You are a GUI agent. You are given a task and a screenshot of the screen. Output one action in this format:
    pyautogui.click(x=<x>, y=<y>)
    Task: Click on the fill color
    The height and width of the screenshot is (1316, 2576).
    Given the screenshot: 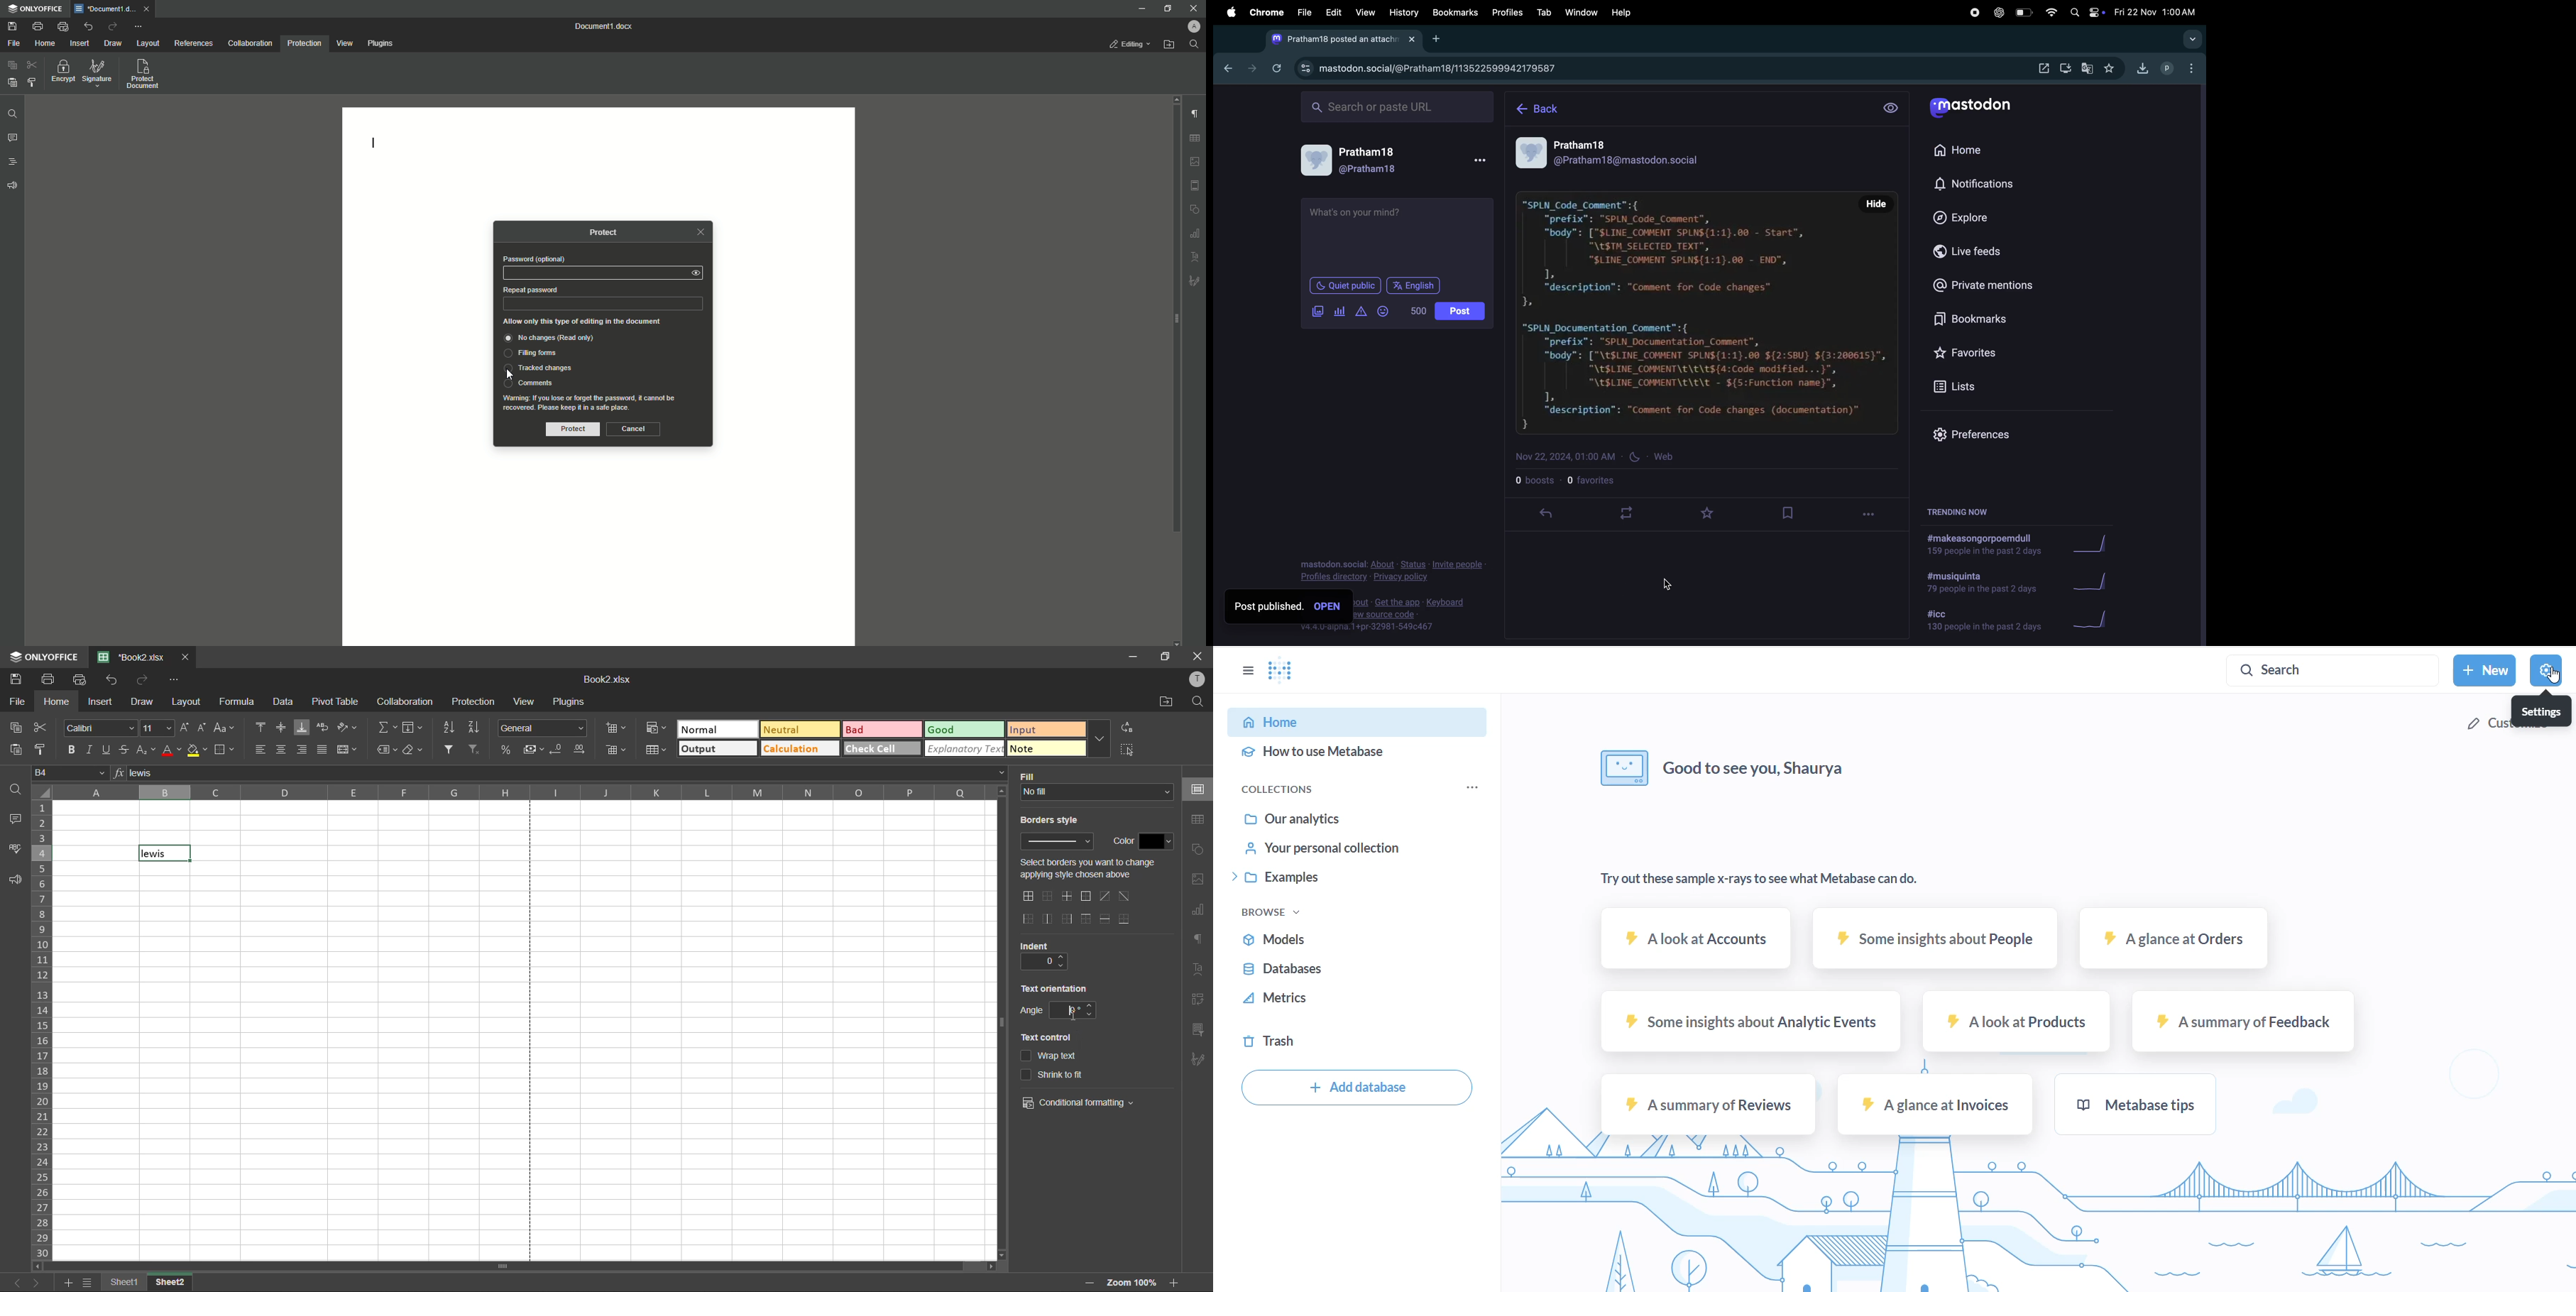 What is the action you would take?
    pyautogui.click(x=198, y=751)
    